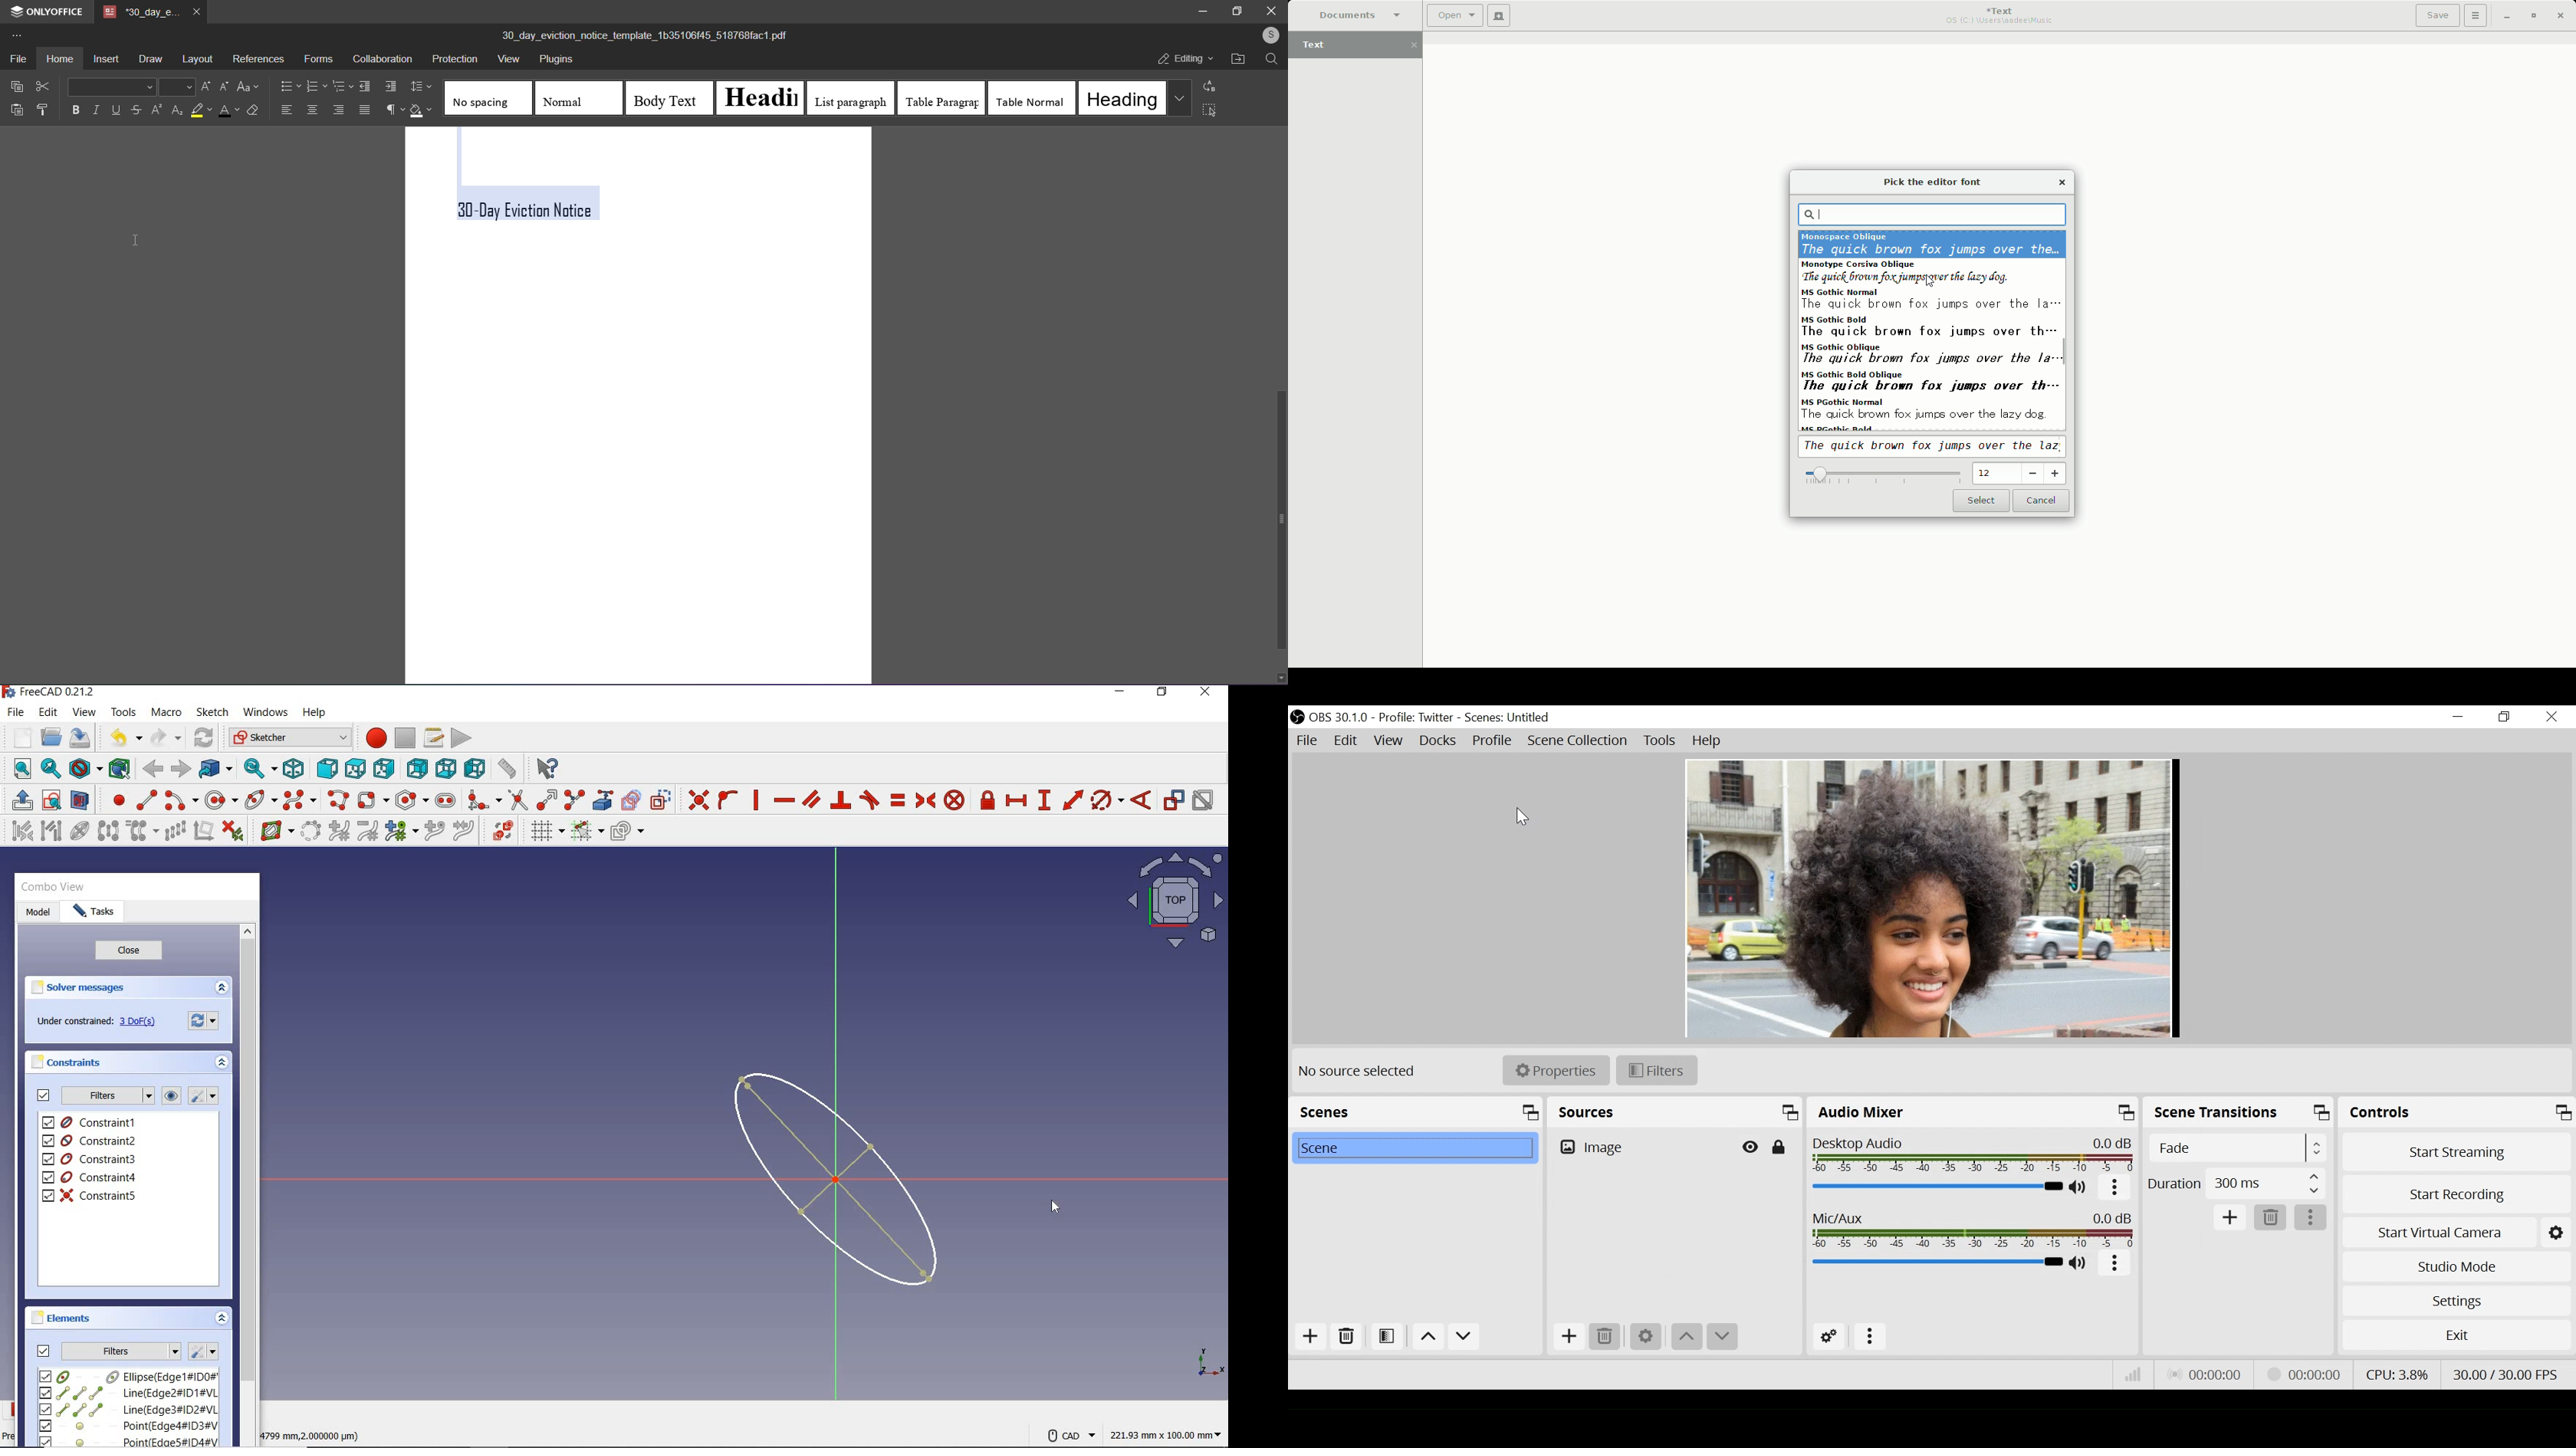 The height and width of the screenshot is (1456, 2576). What do you see at coordinates (1556, 1071) in the screenshot?
I see `Properties` at bounding box center [1556, 1071].